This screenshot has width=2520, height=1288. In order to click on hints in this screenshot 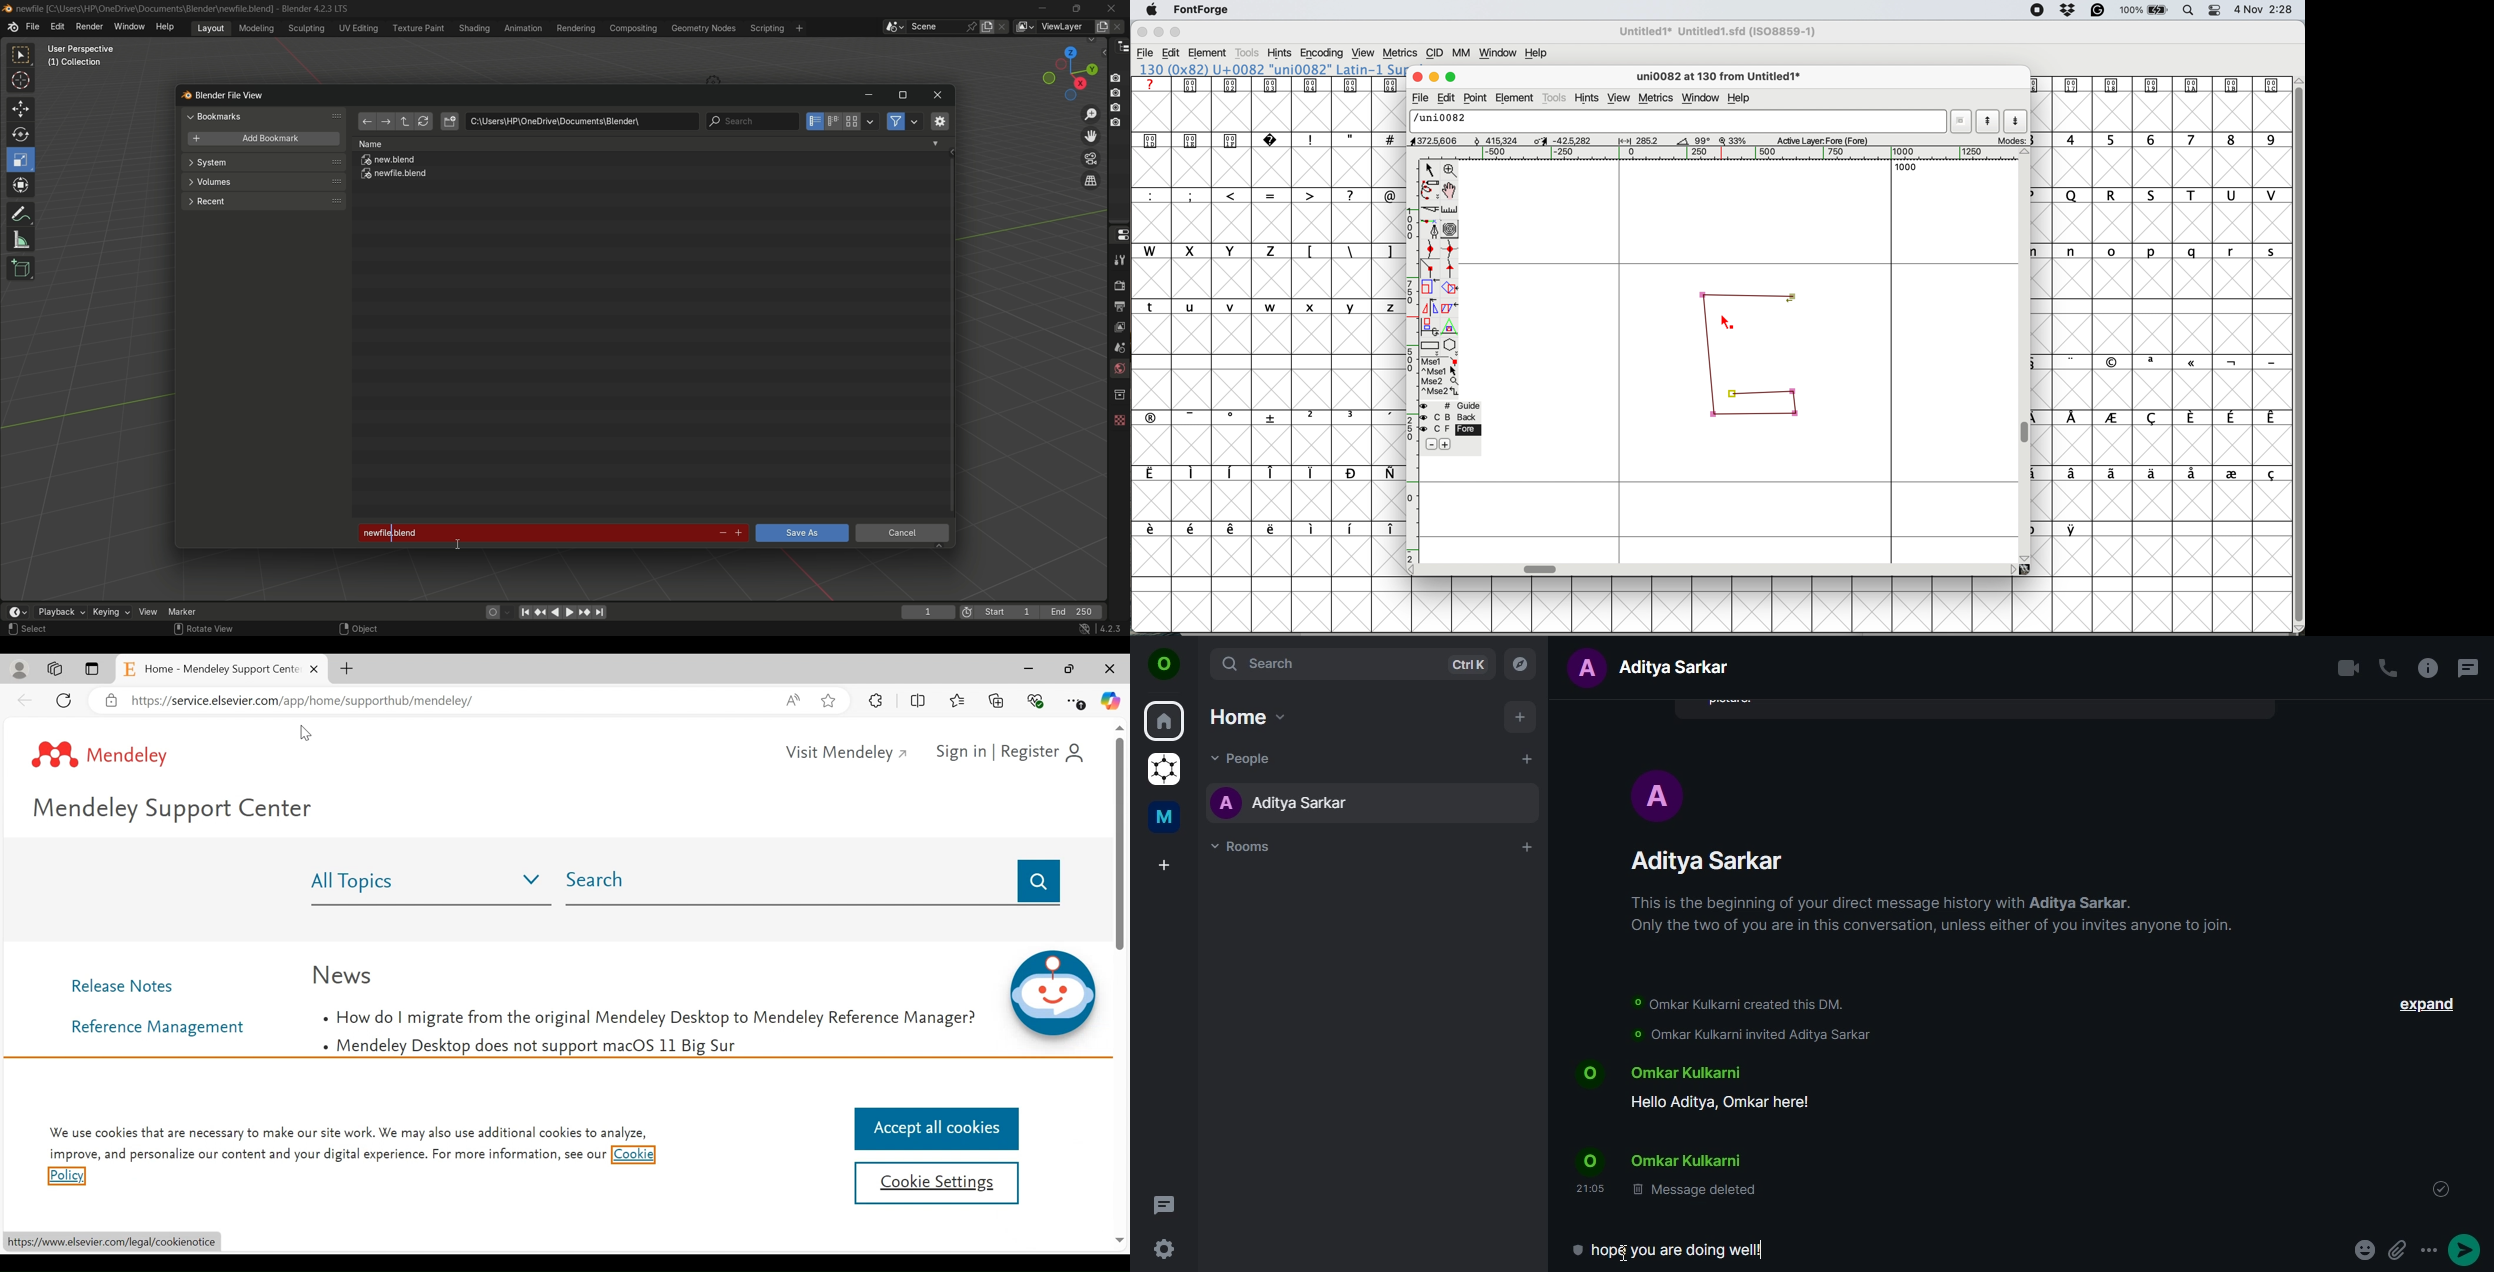, I will do `click(1588, 99)`.